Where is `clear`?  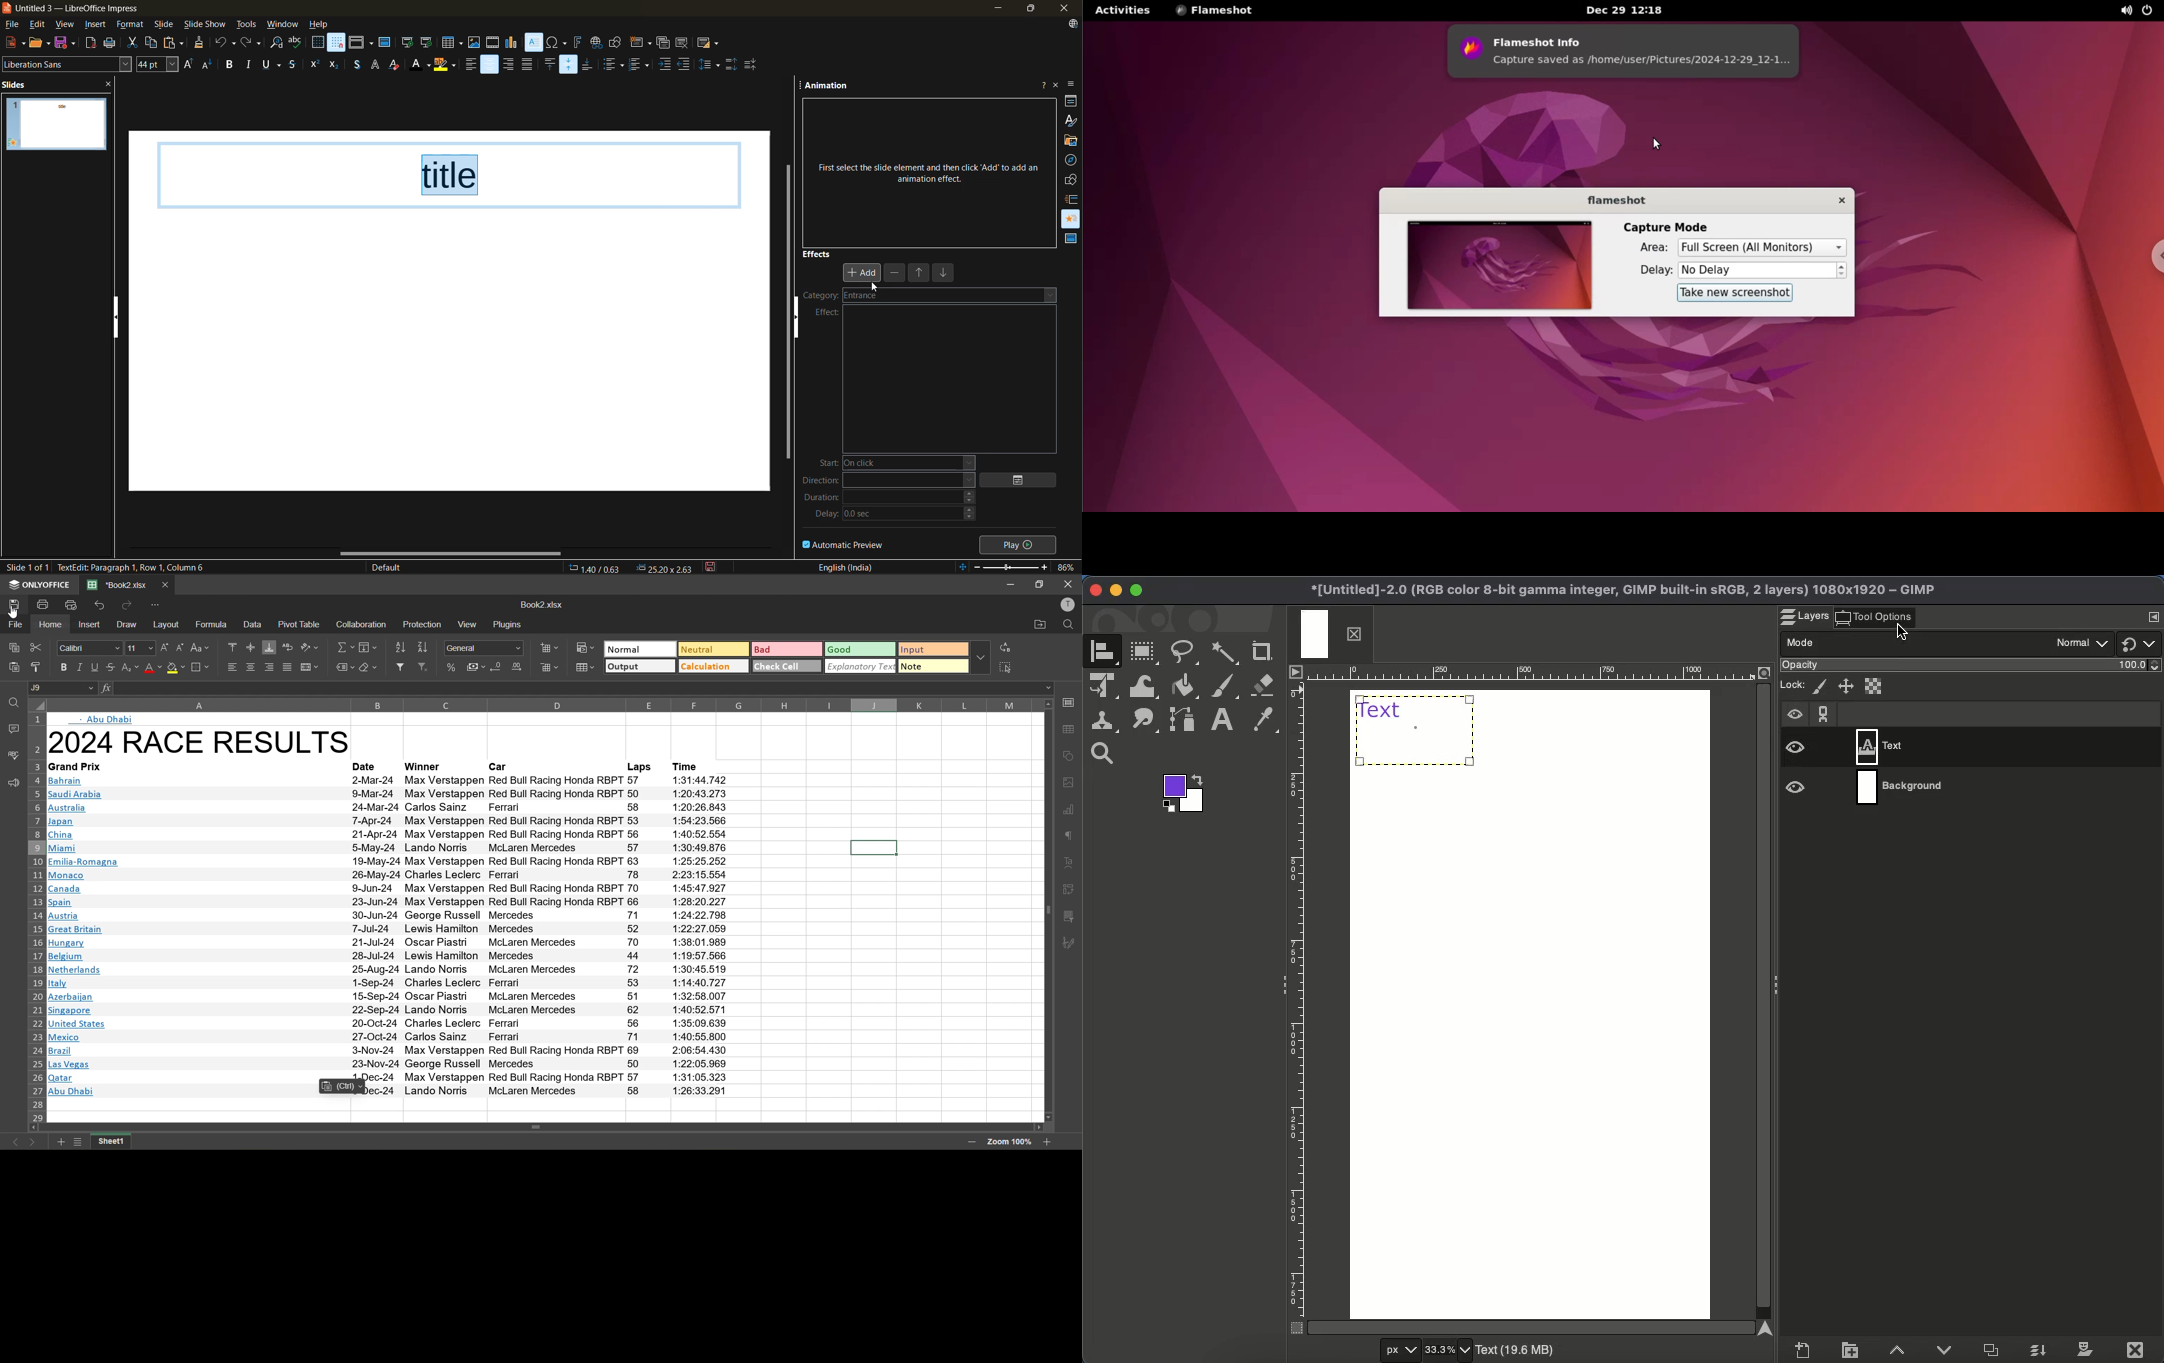 clear is located at coordinates (370, 667).